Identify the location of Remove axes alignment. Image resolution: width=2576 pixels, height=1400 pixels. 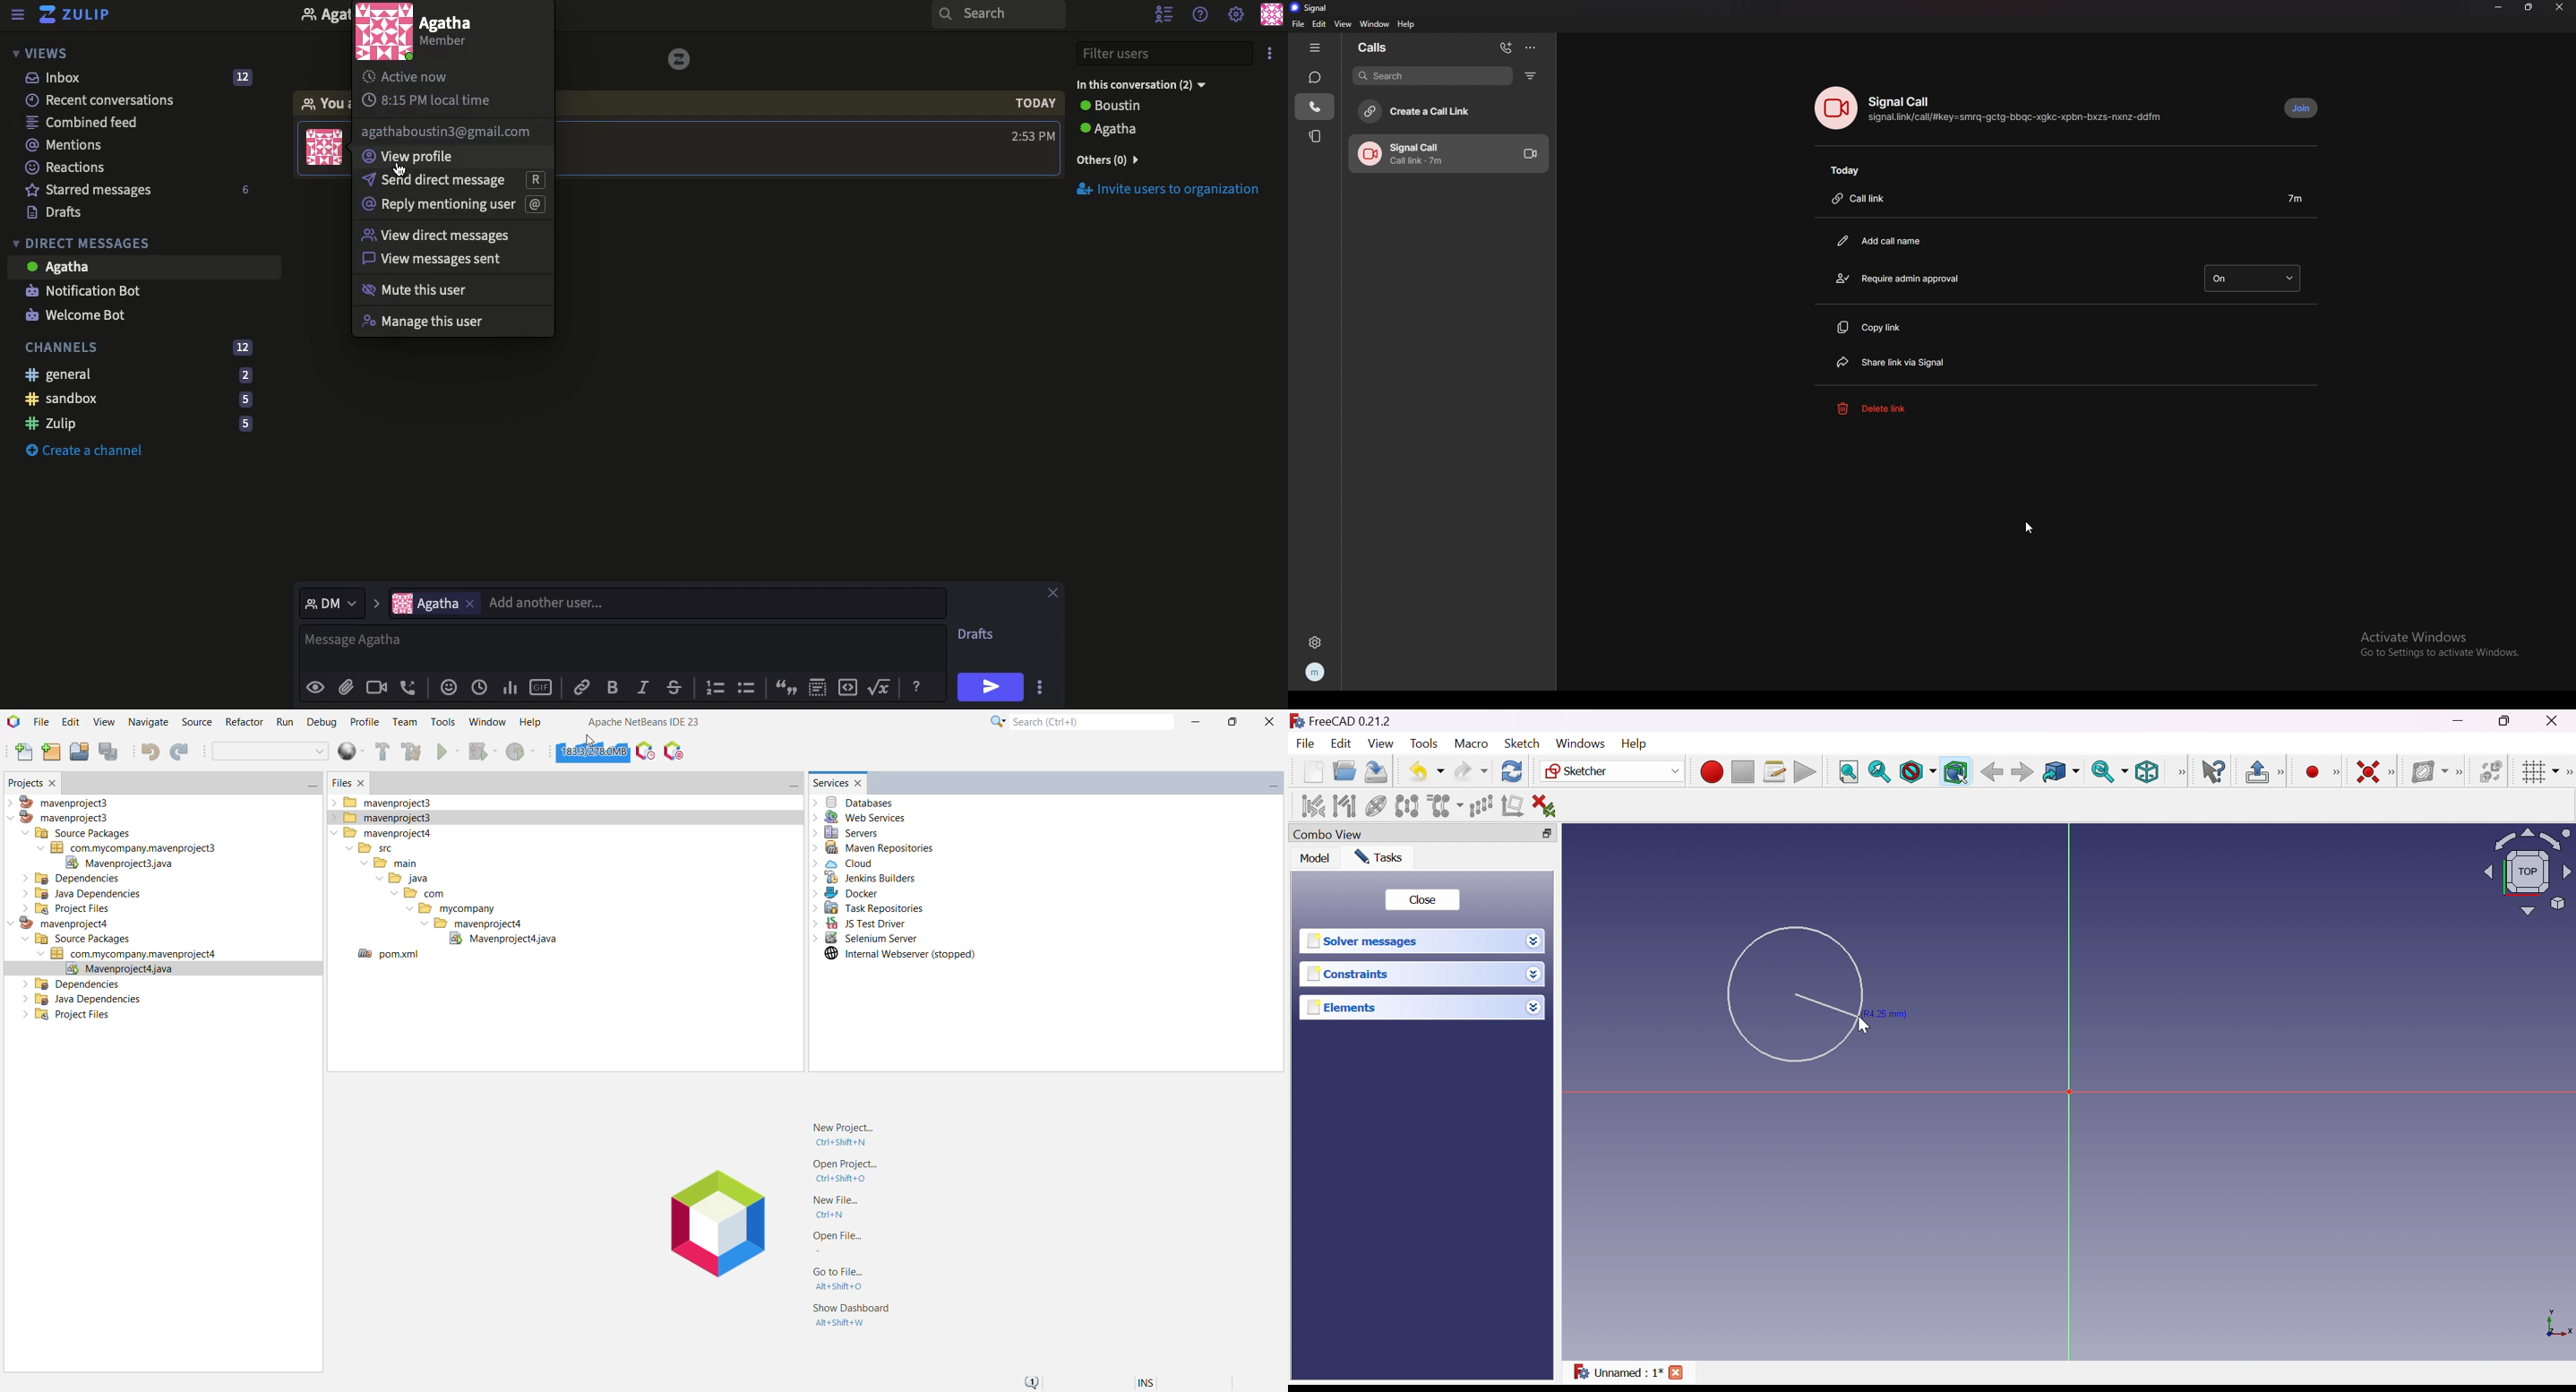
(1513, 805).